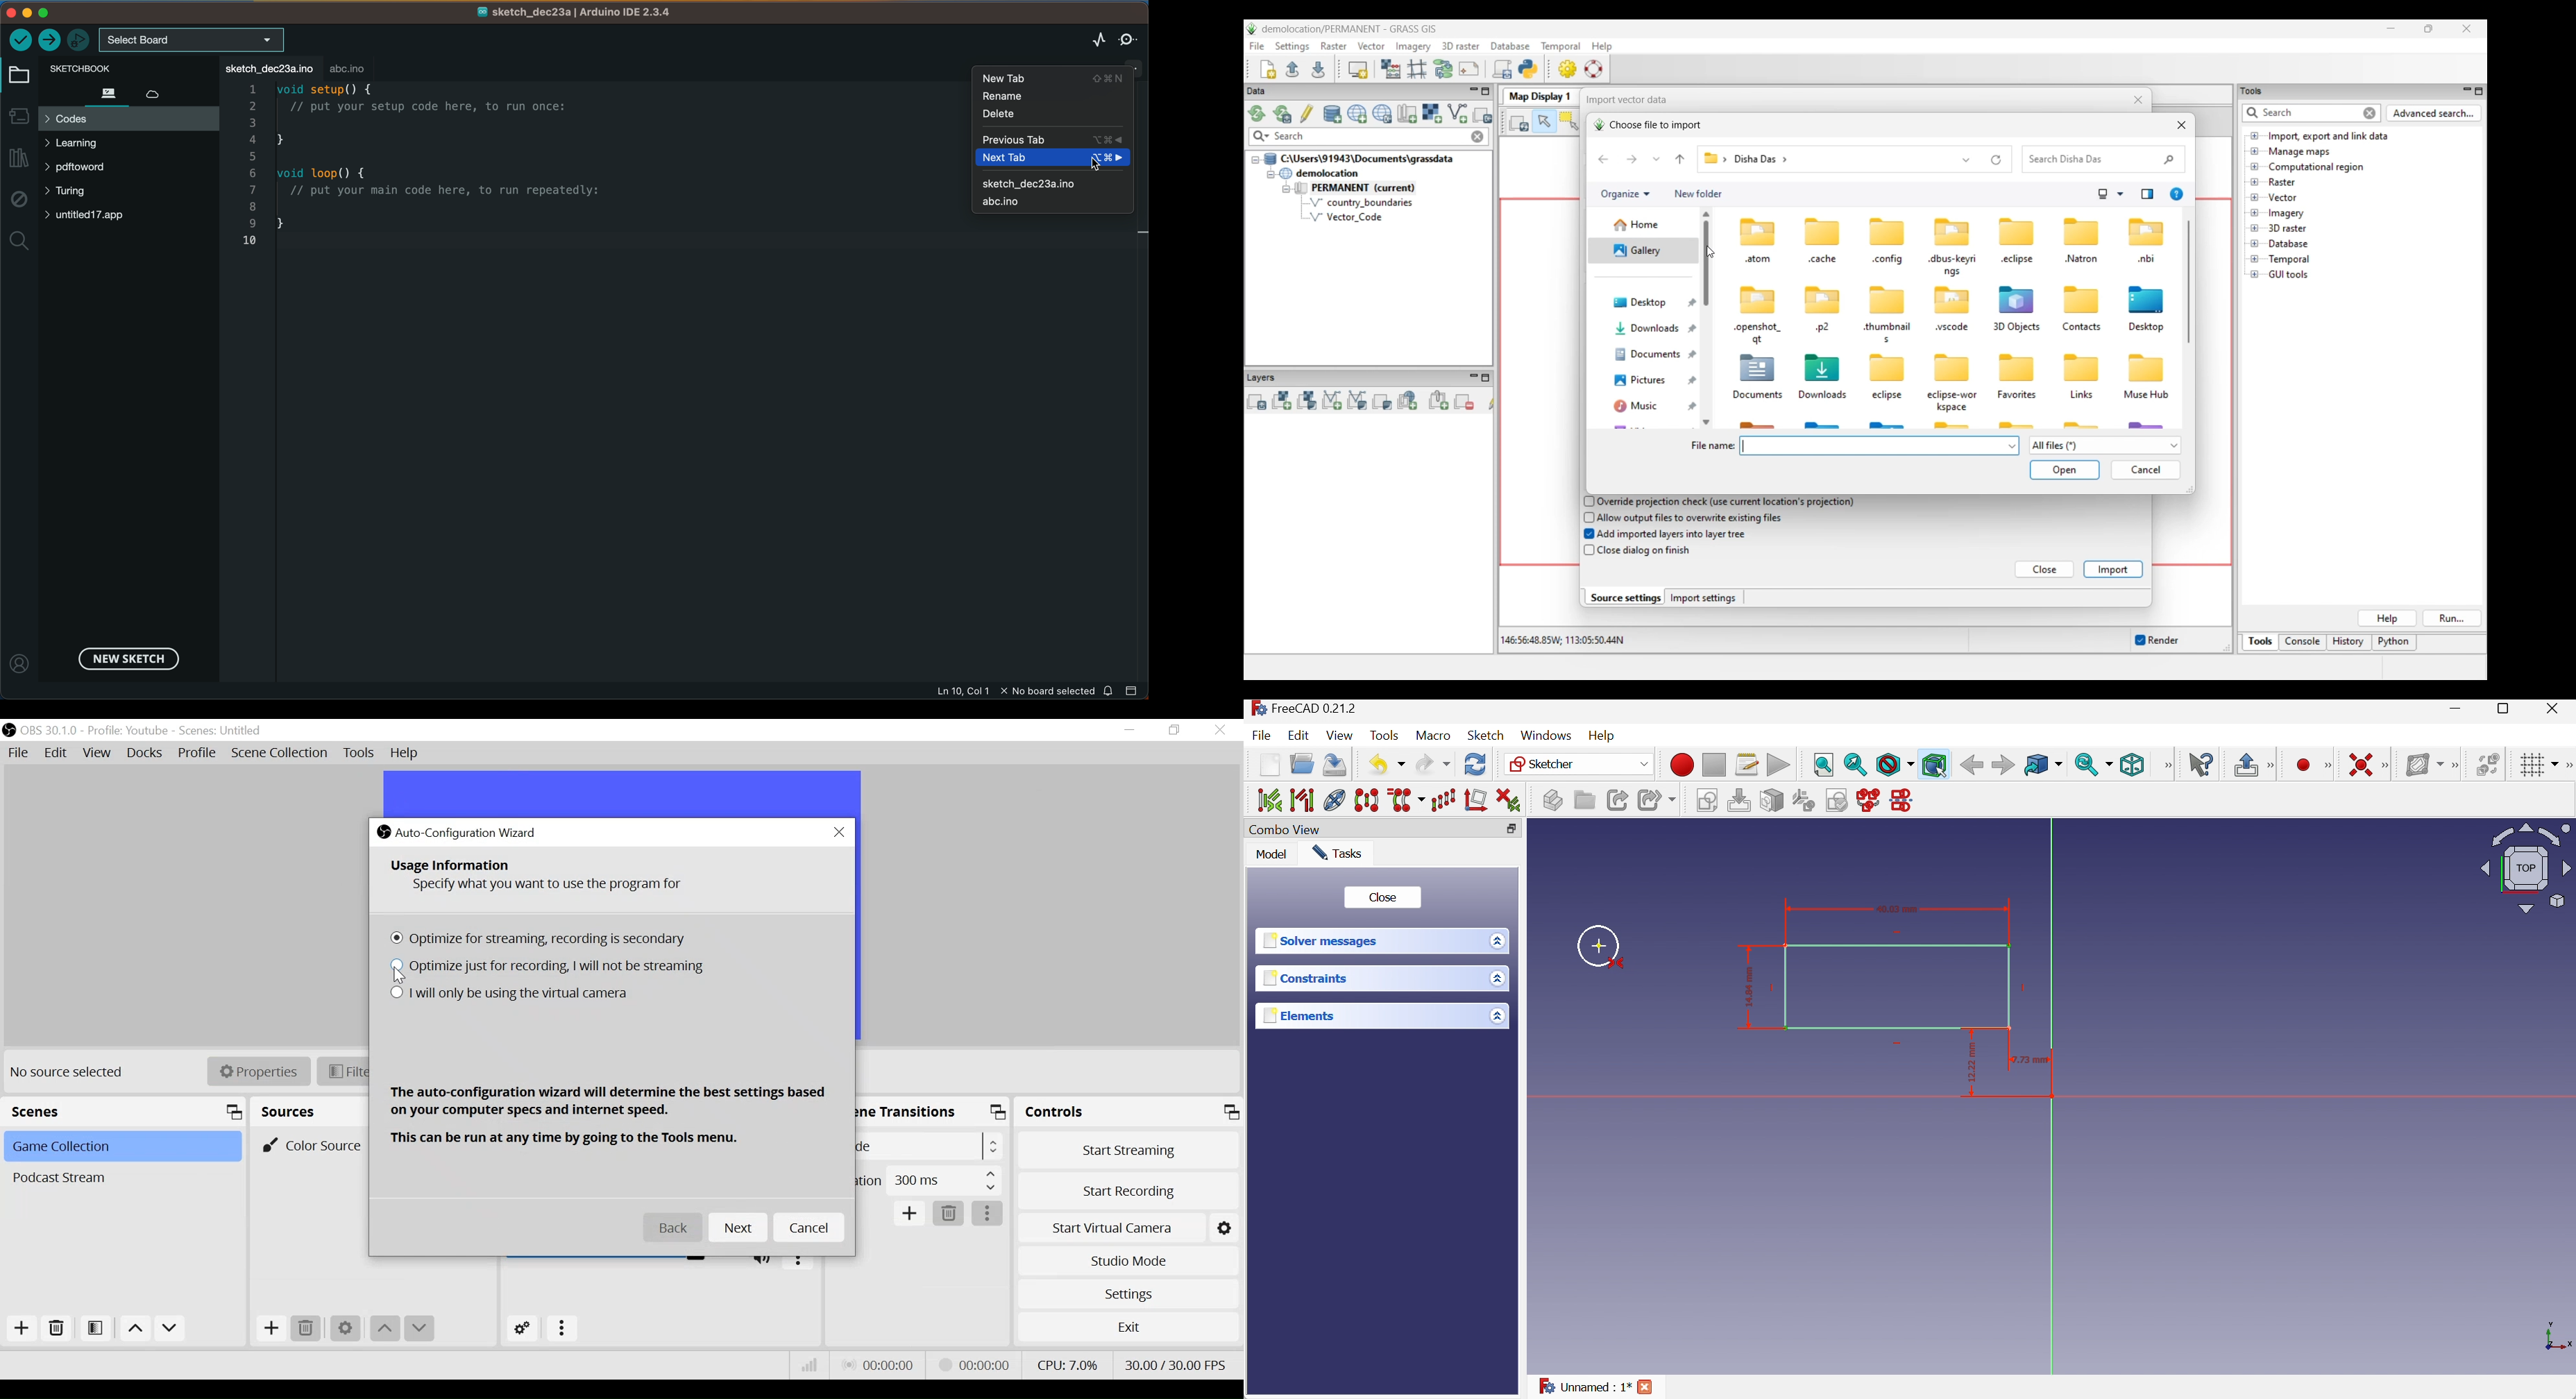 The height and width of the screenshot is (1400, 2576). Describe the element at coordinates (840, 833) in the screenshot. I see `Close` at that location.